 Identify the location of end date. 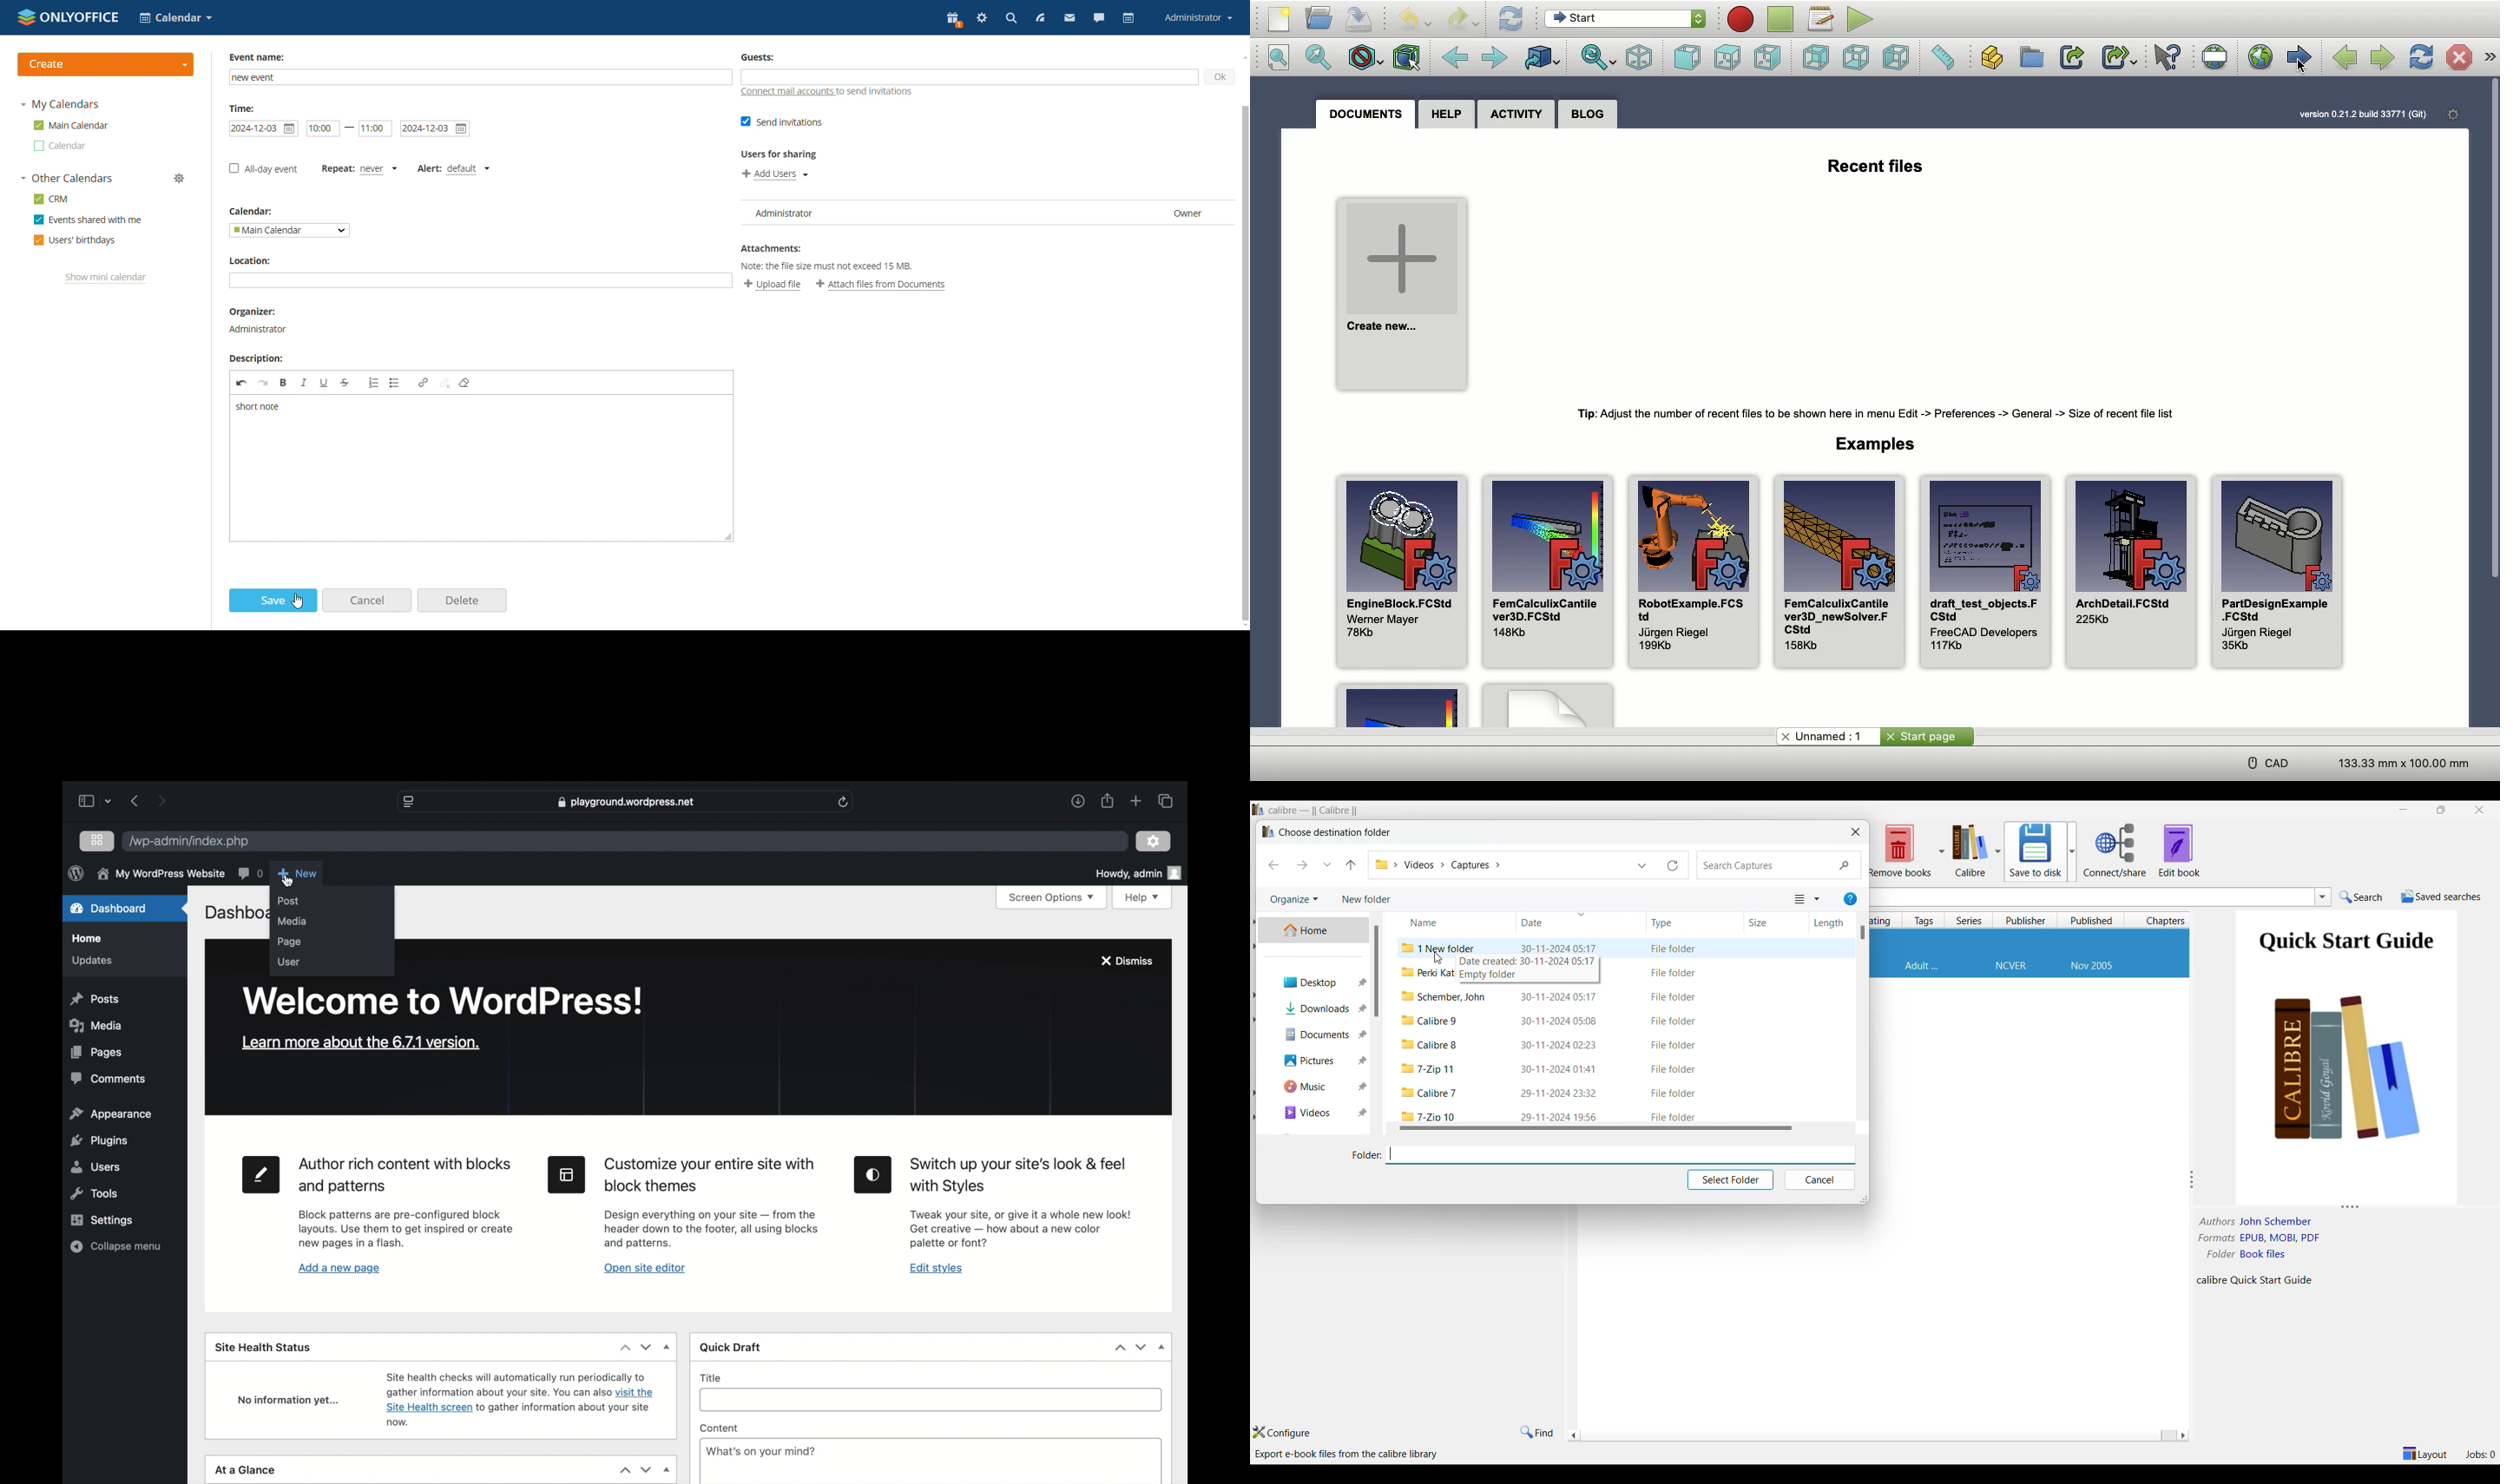
(434, 129).